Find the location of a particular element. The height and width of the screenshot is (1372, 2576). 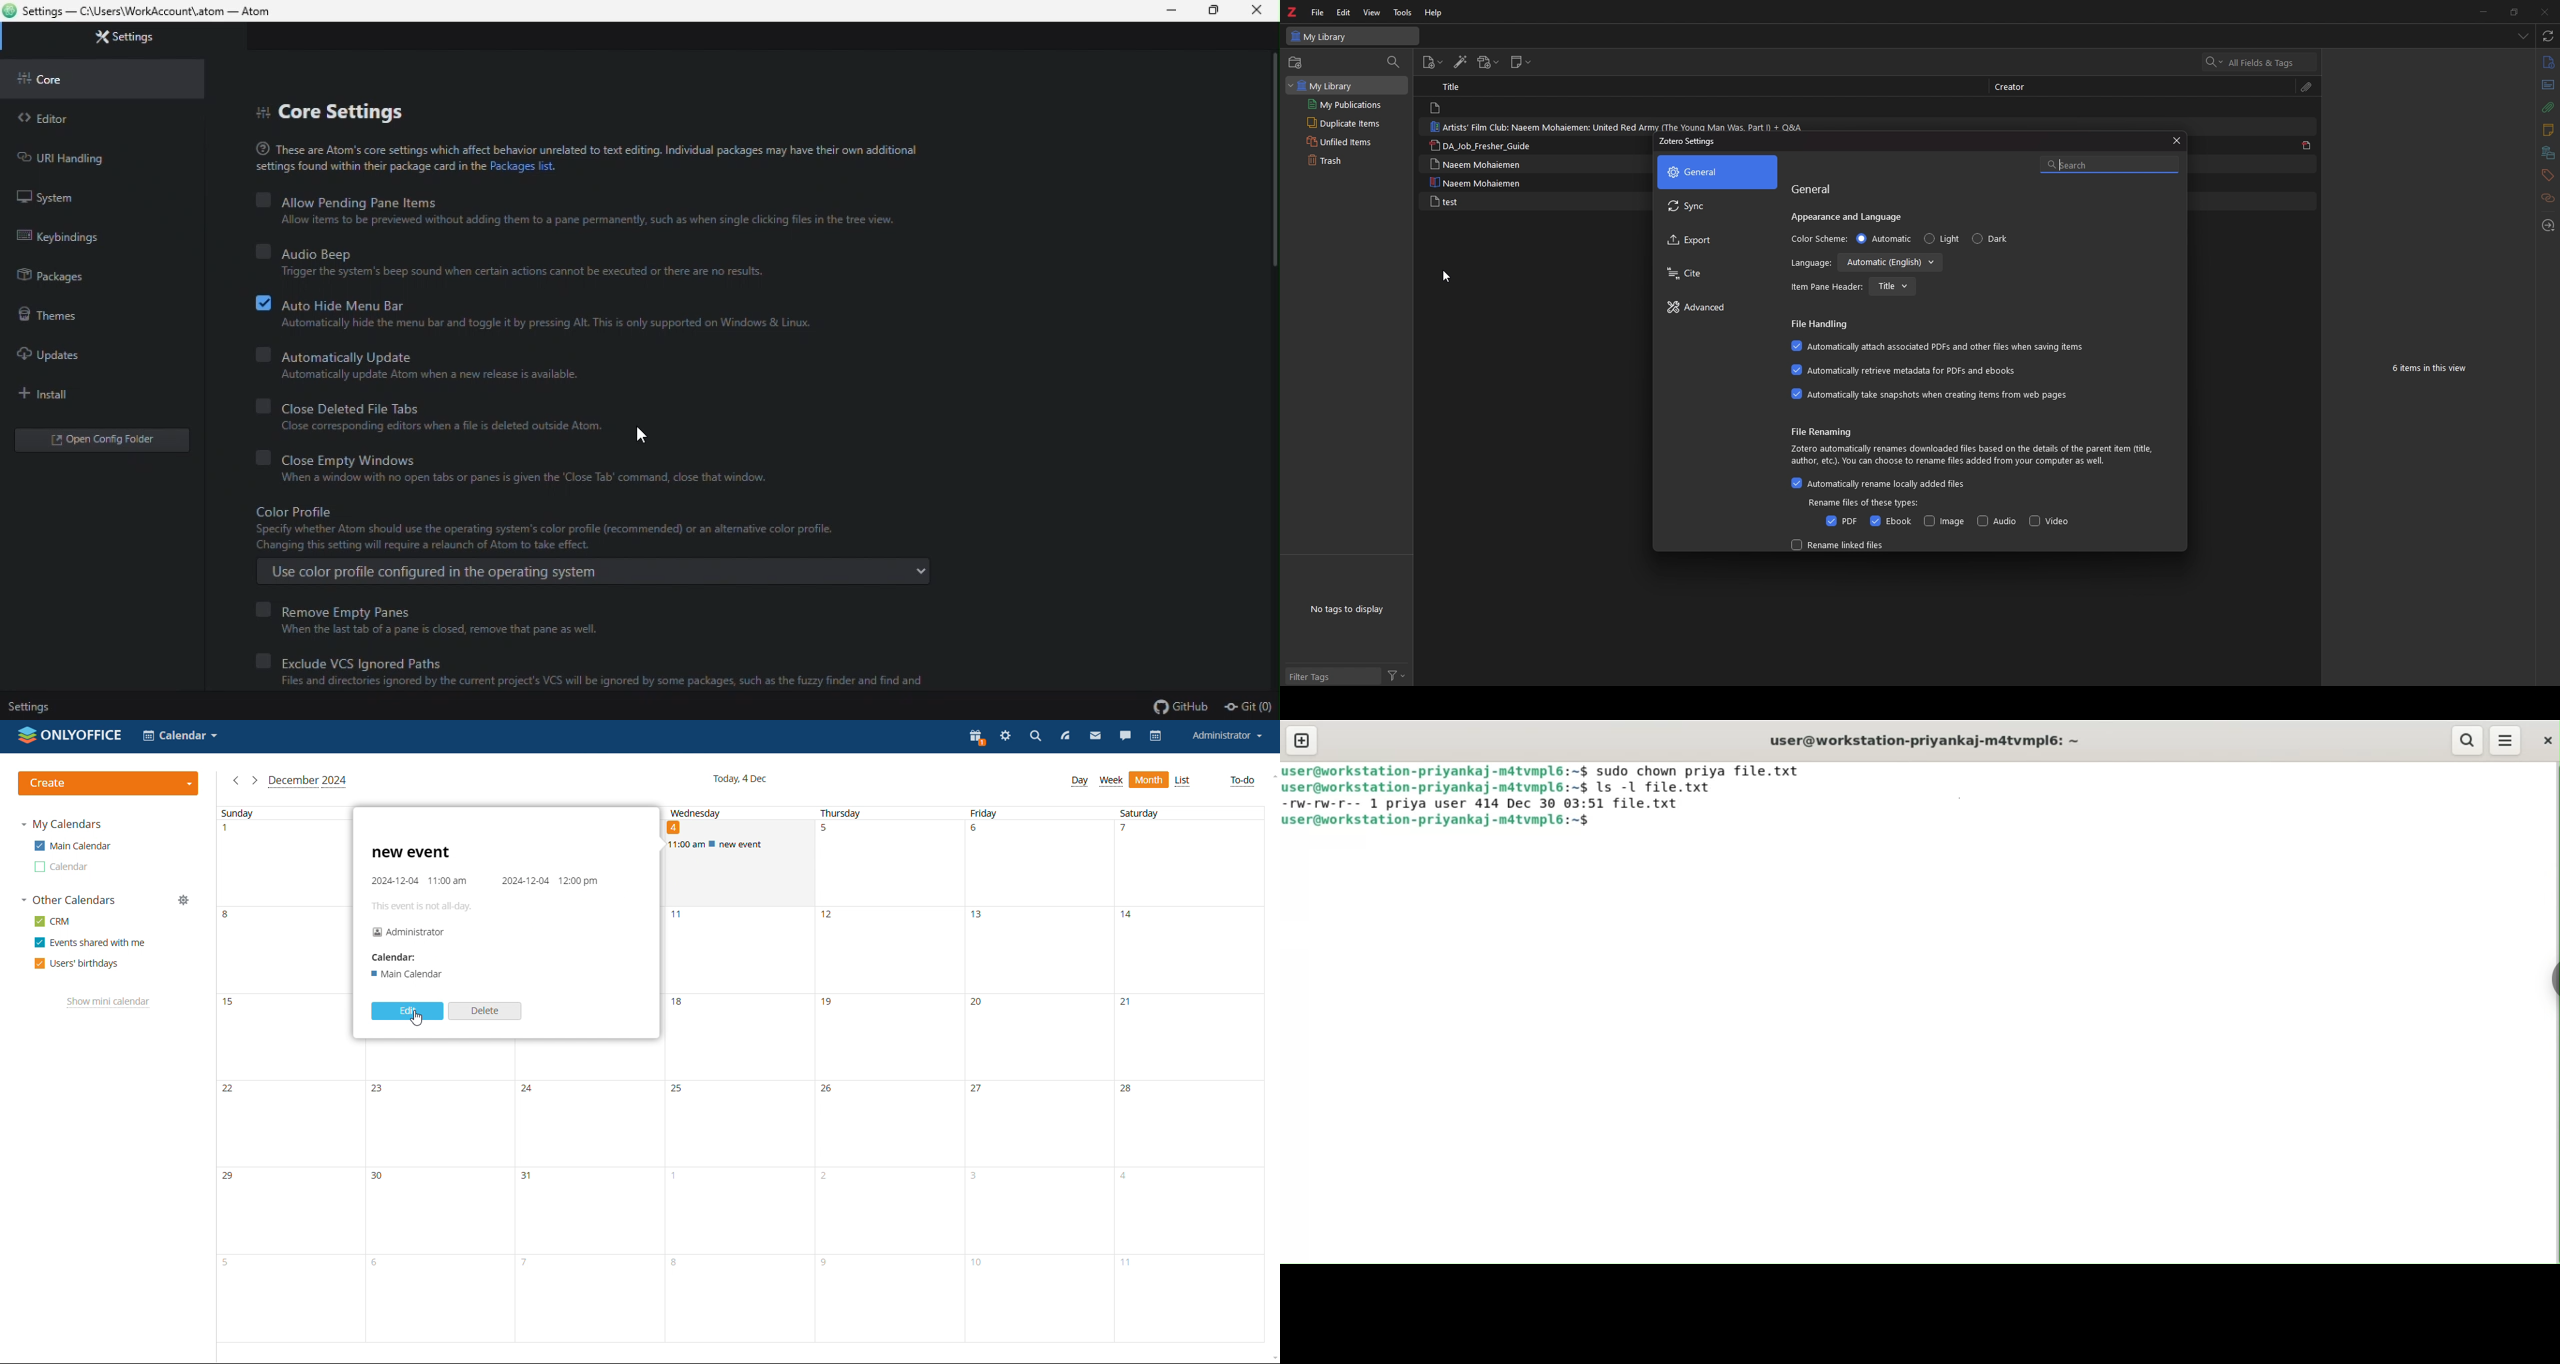

creator is located at coordinates (2011, 87).